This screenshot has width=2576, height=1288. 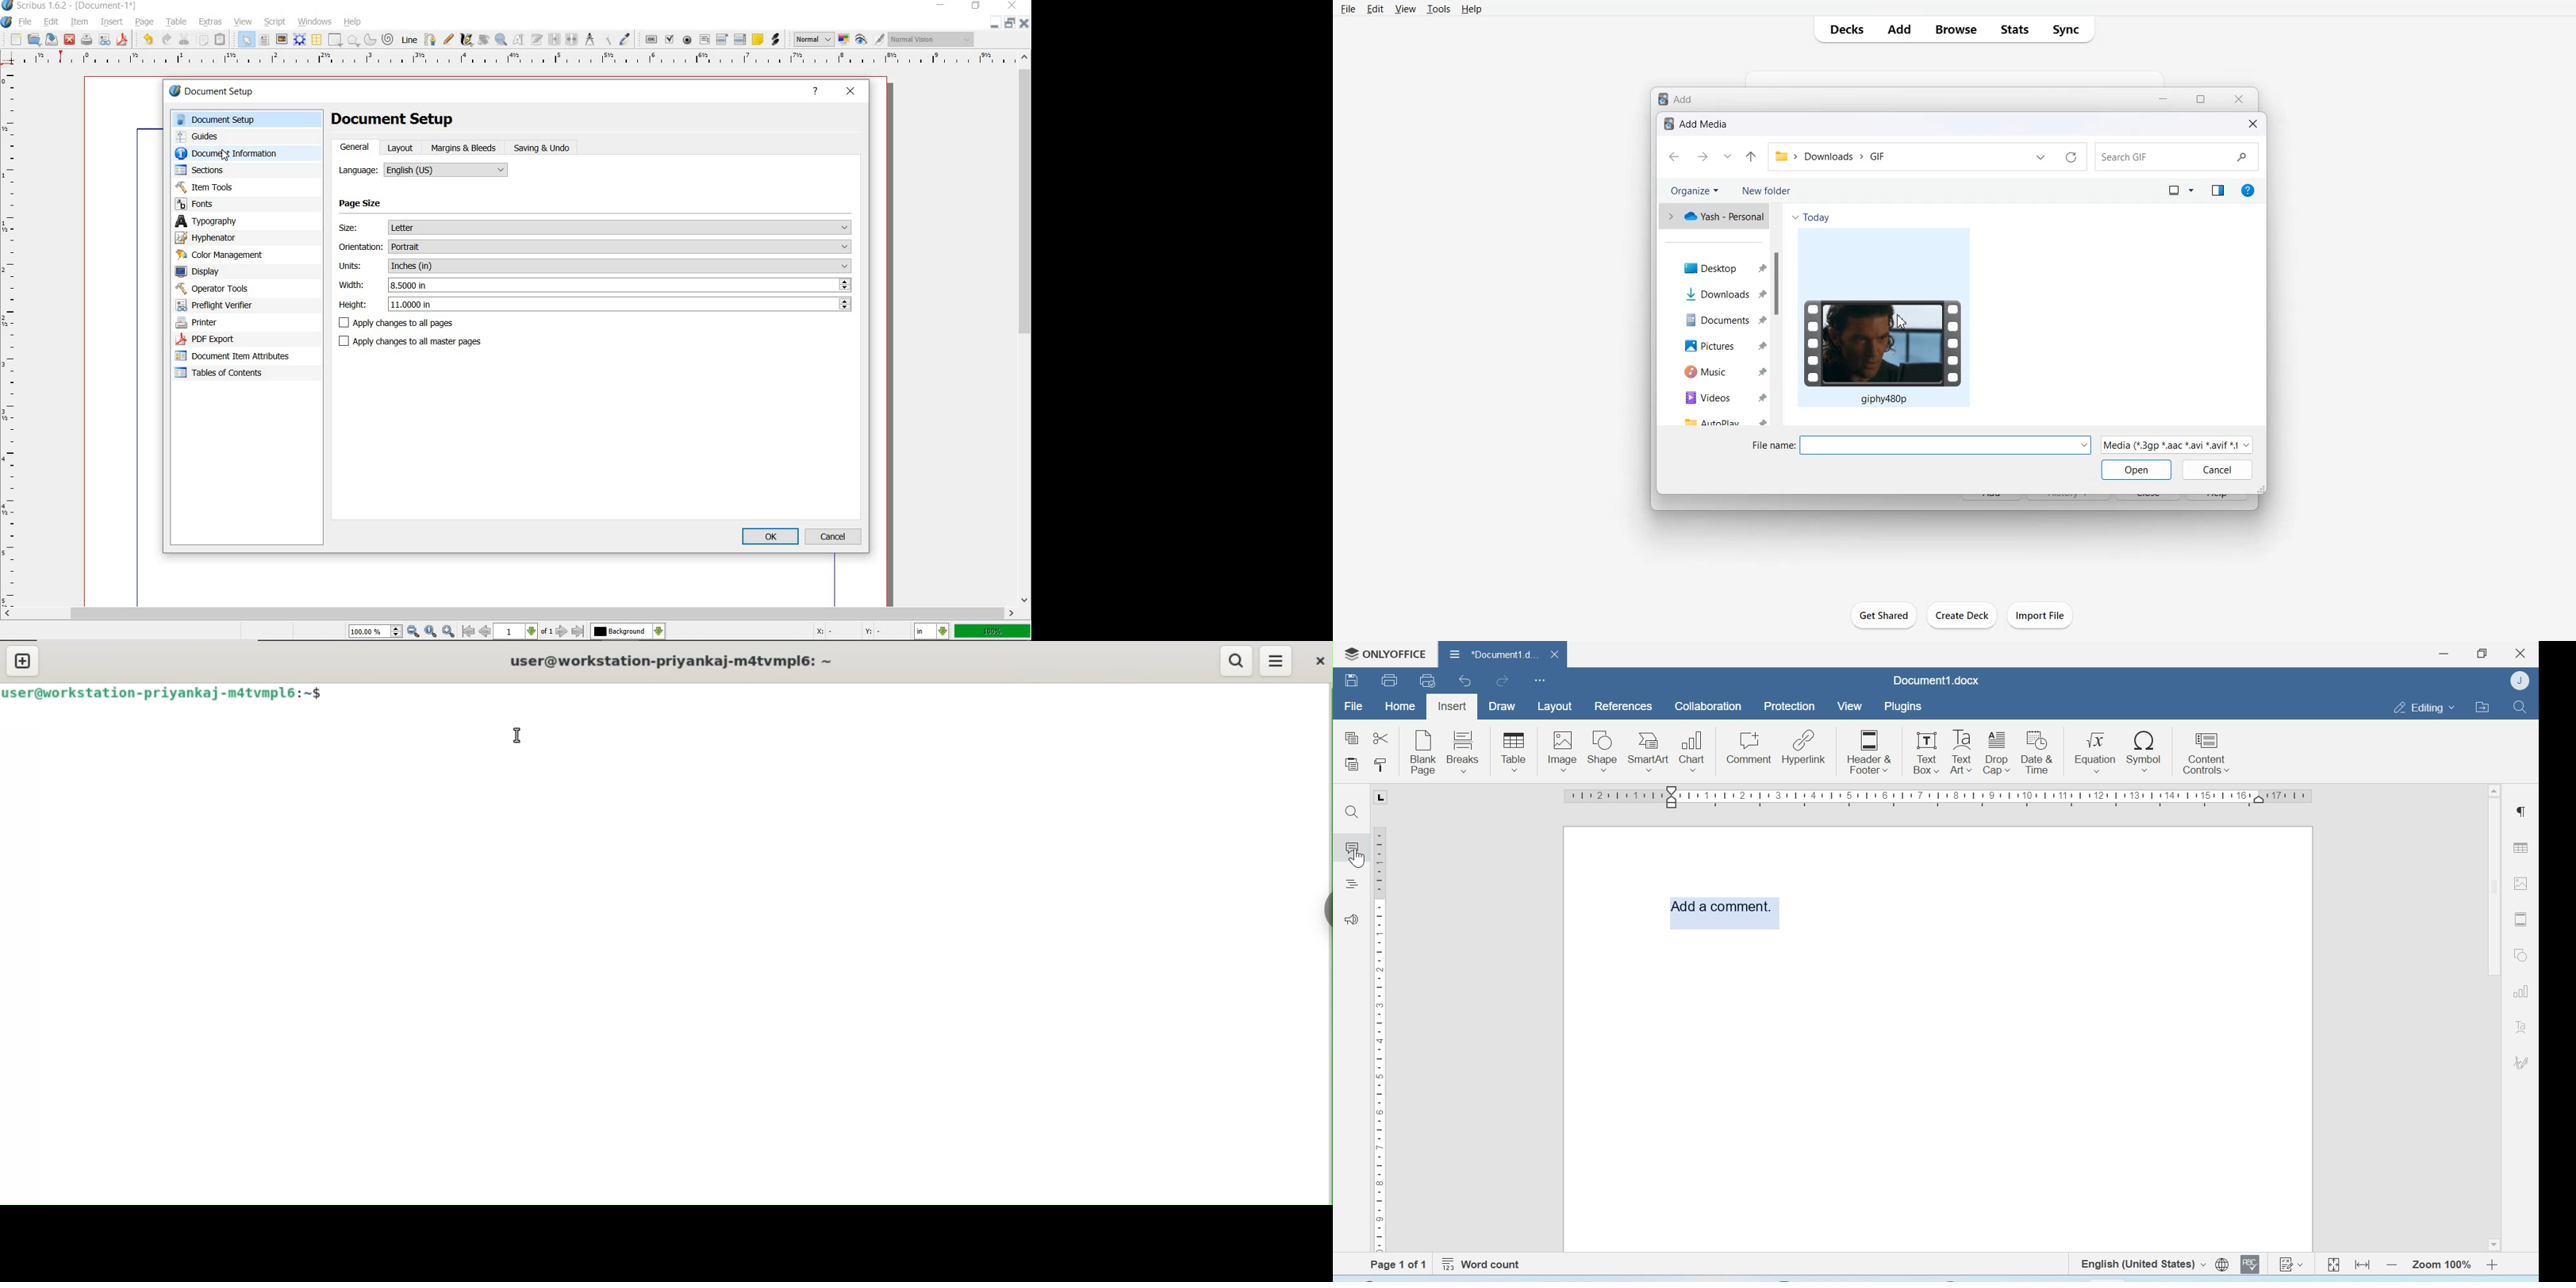 I want to click on Browse, so click(x=1954, y=29).